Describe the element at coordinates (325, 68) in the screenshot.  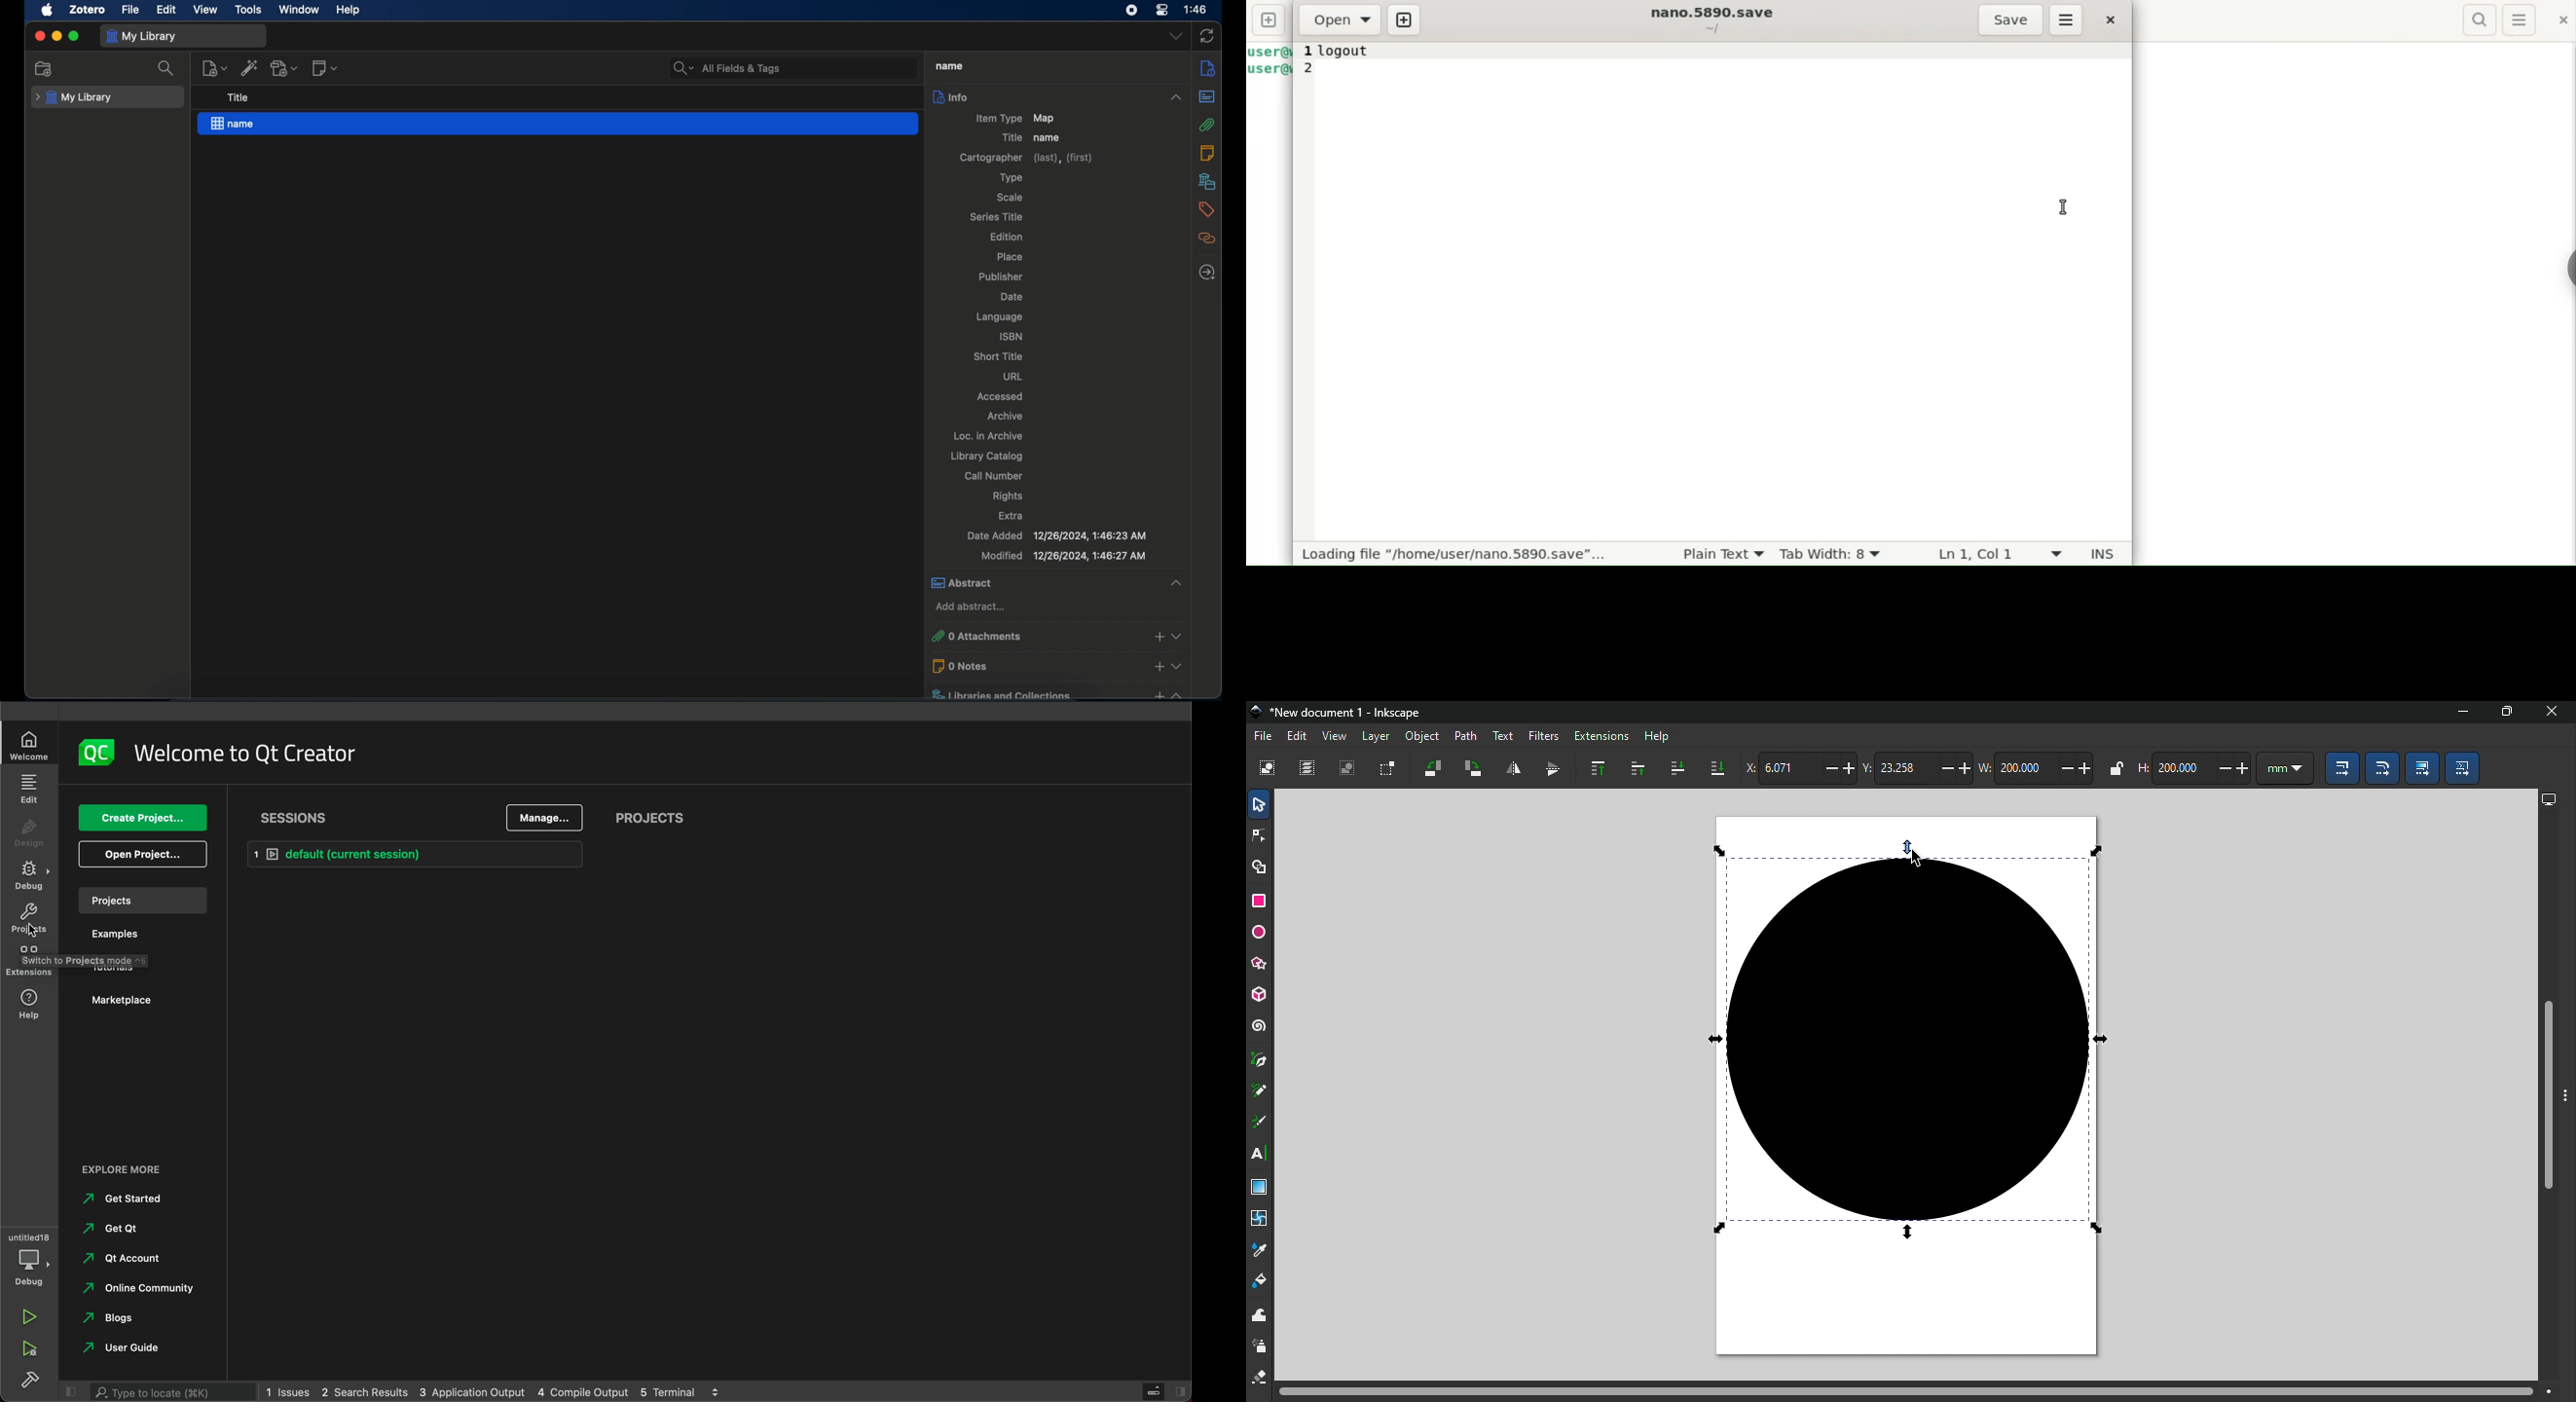
I see `new note` at that location.